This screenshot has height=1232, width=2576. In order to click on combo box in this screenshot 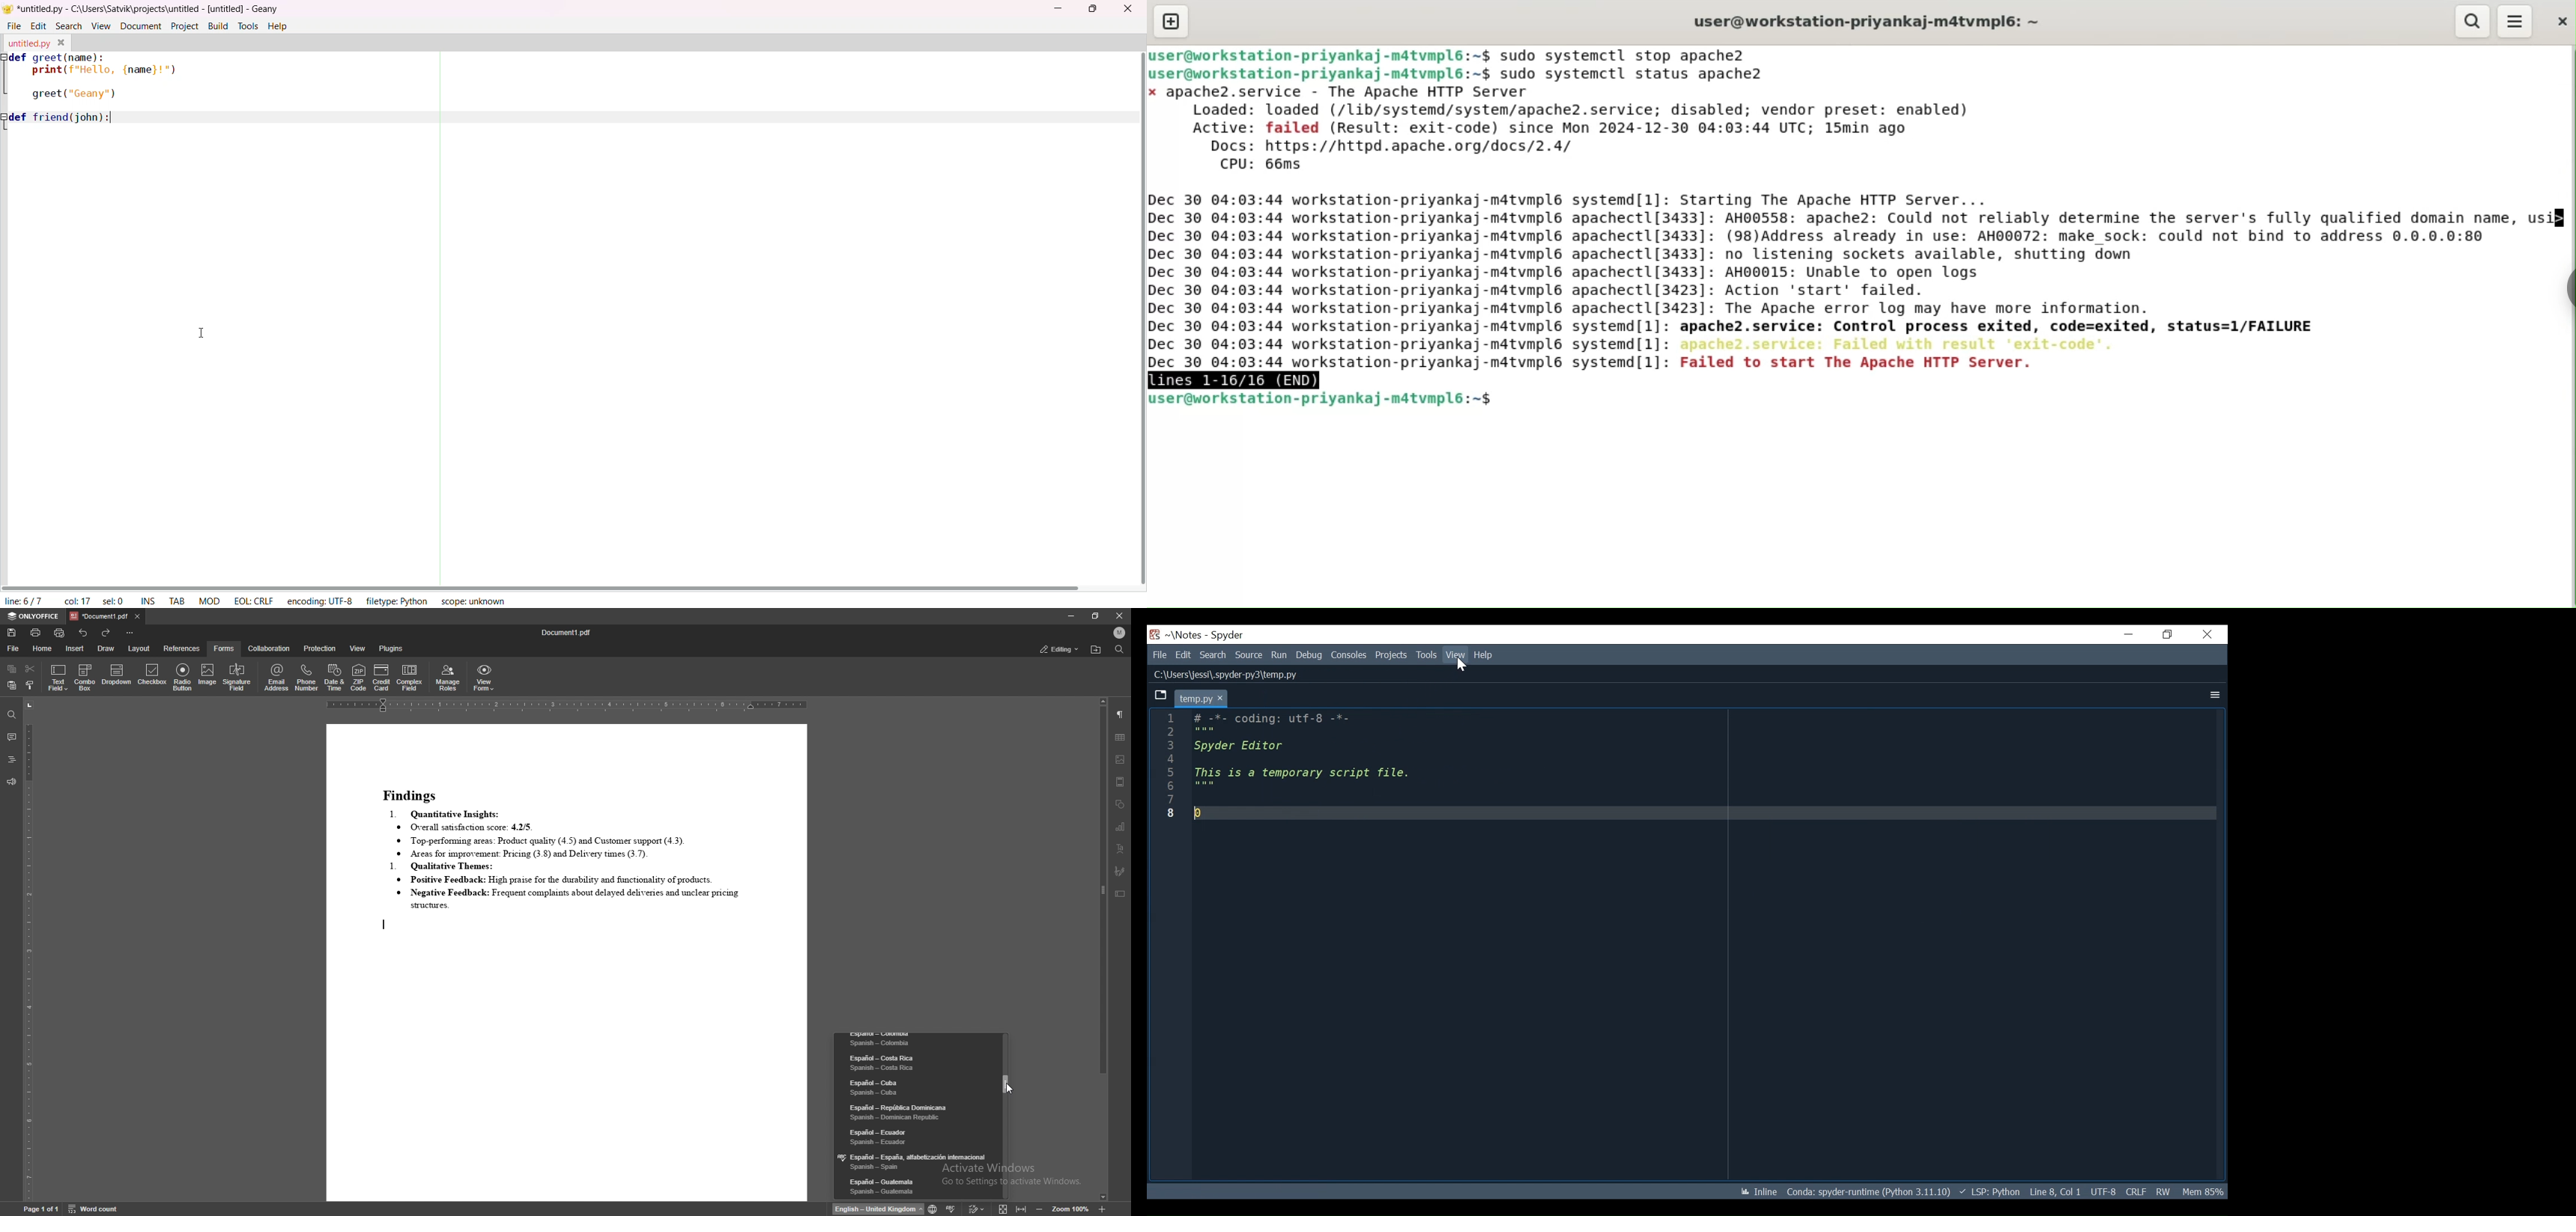, I will do `click(85, 677)`.